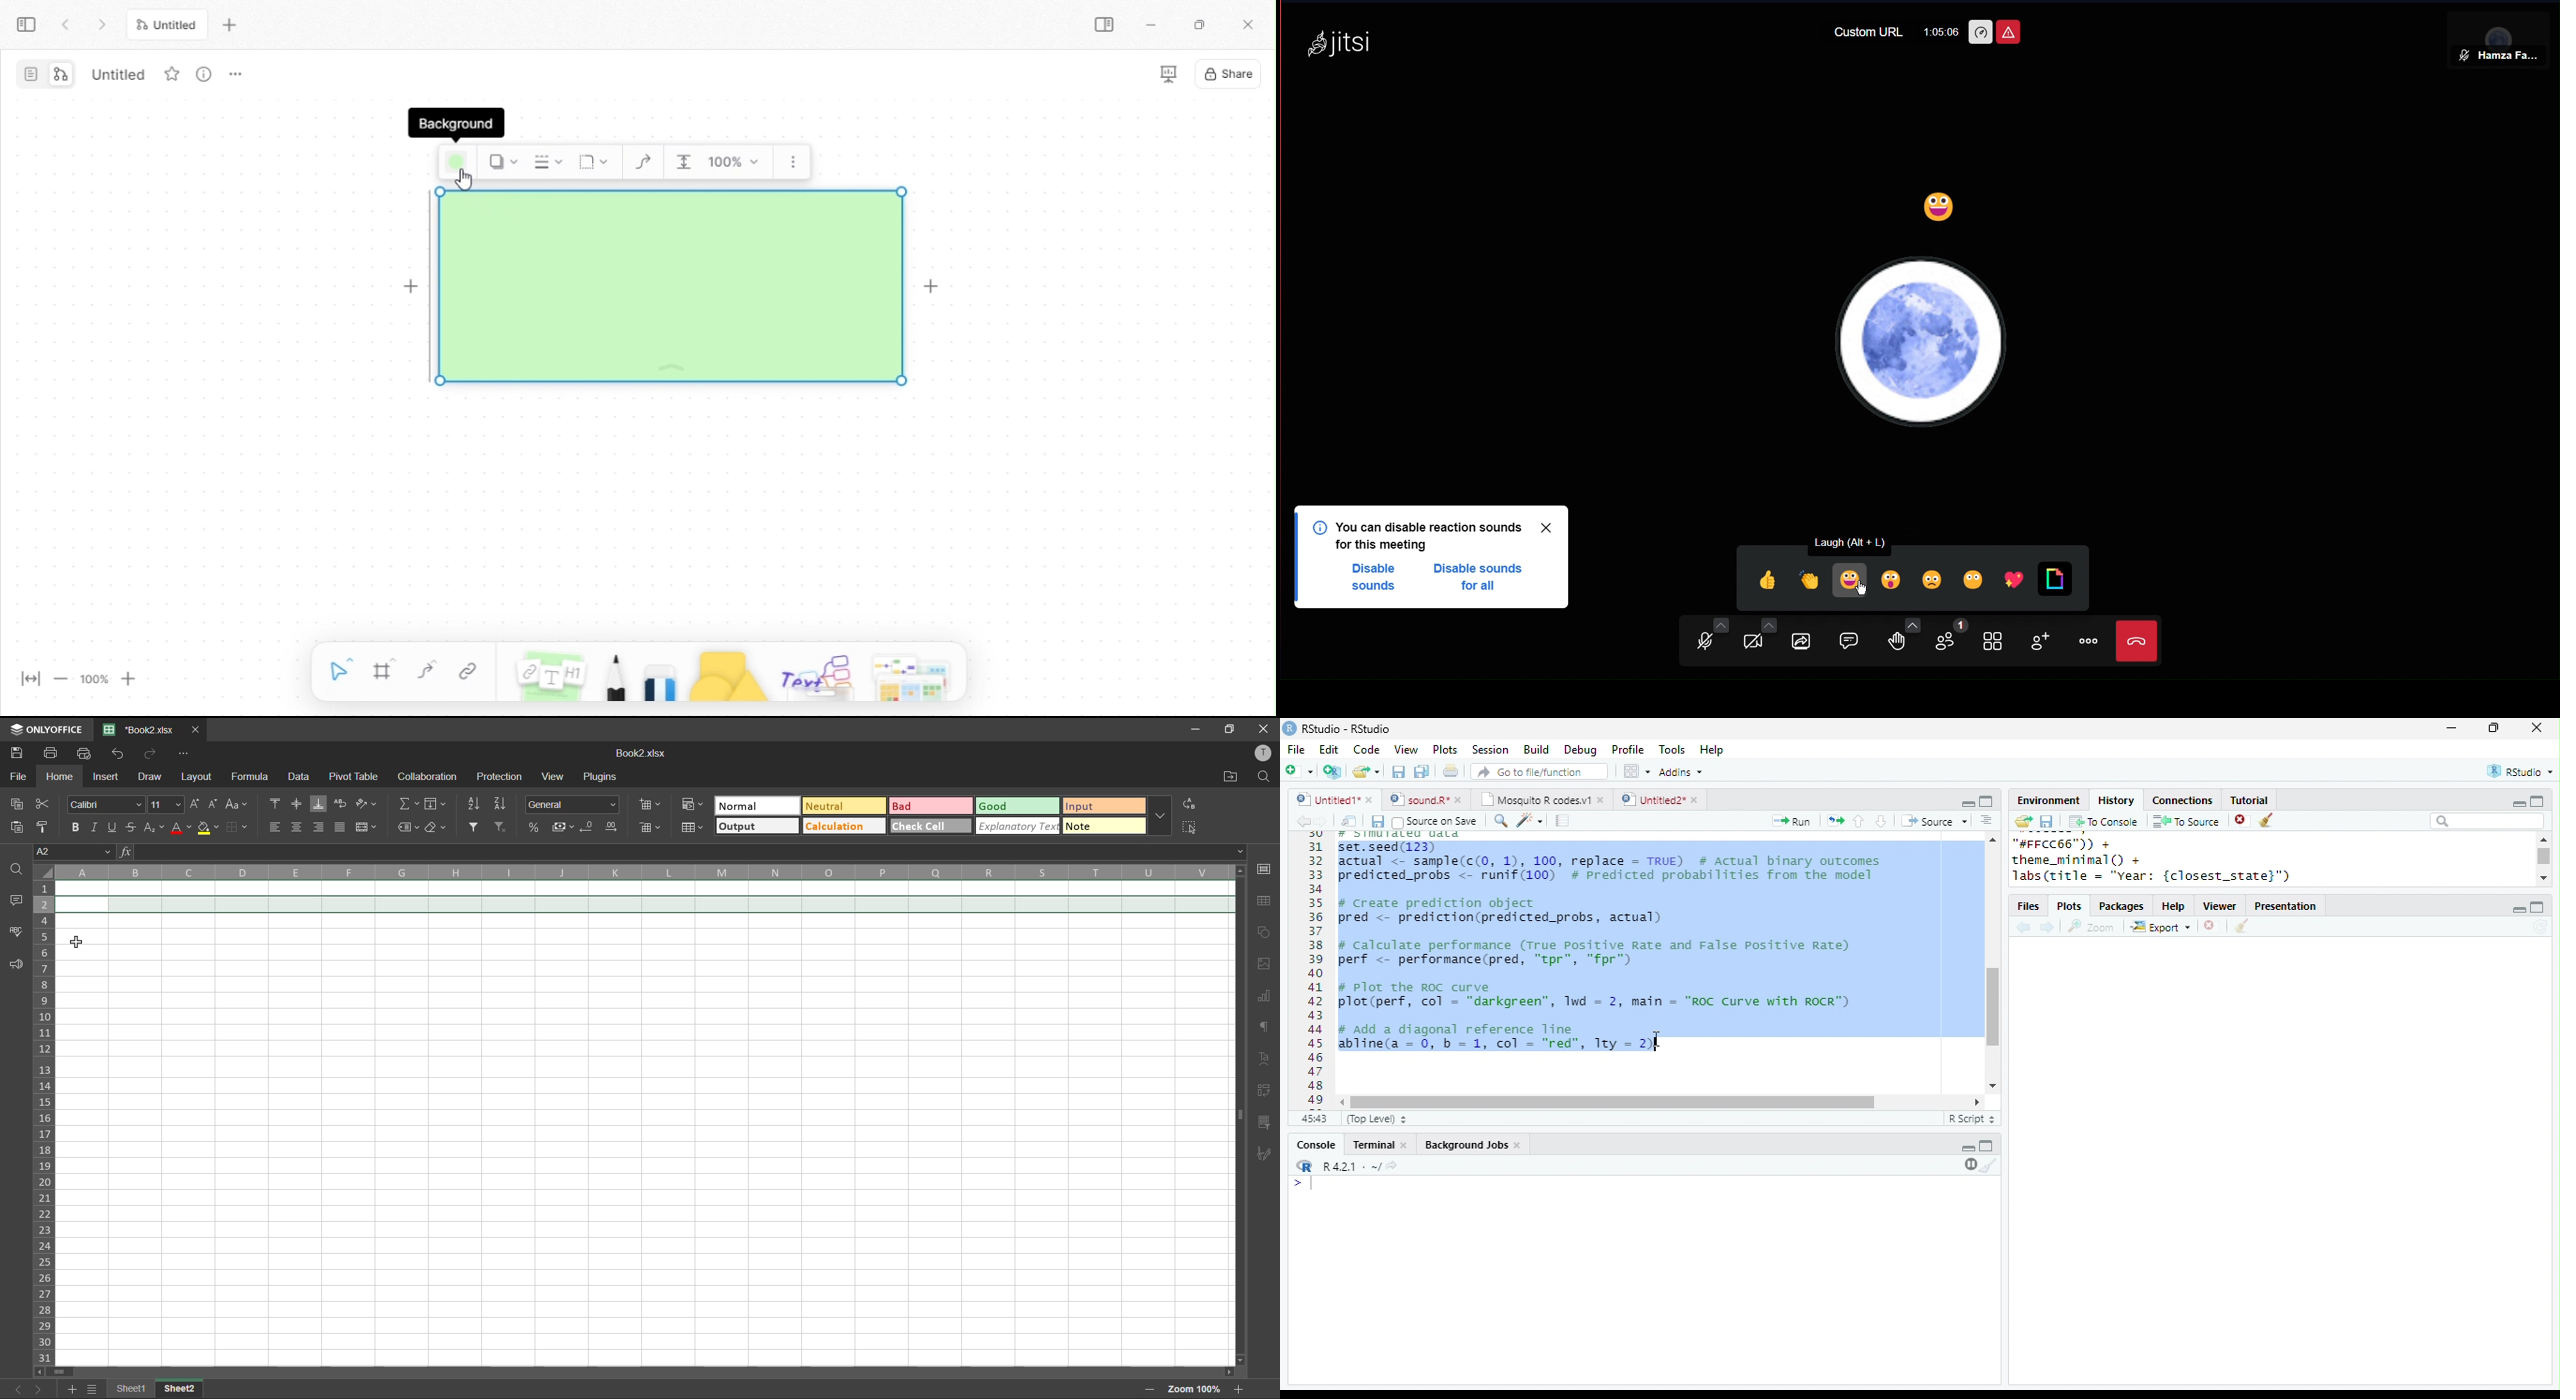 Image resolution: width=2576 pixels, height=1400 pixels. Describe the element at coordinates (2023, 929) in the screenshot. I see `back` at that location.